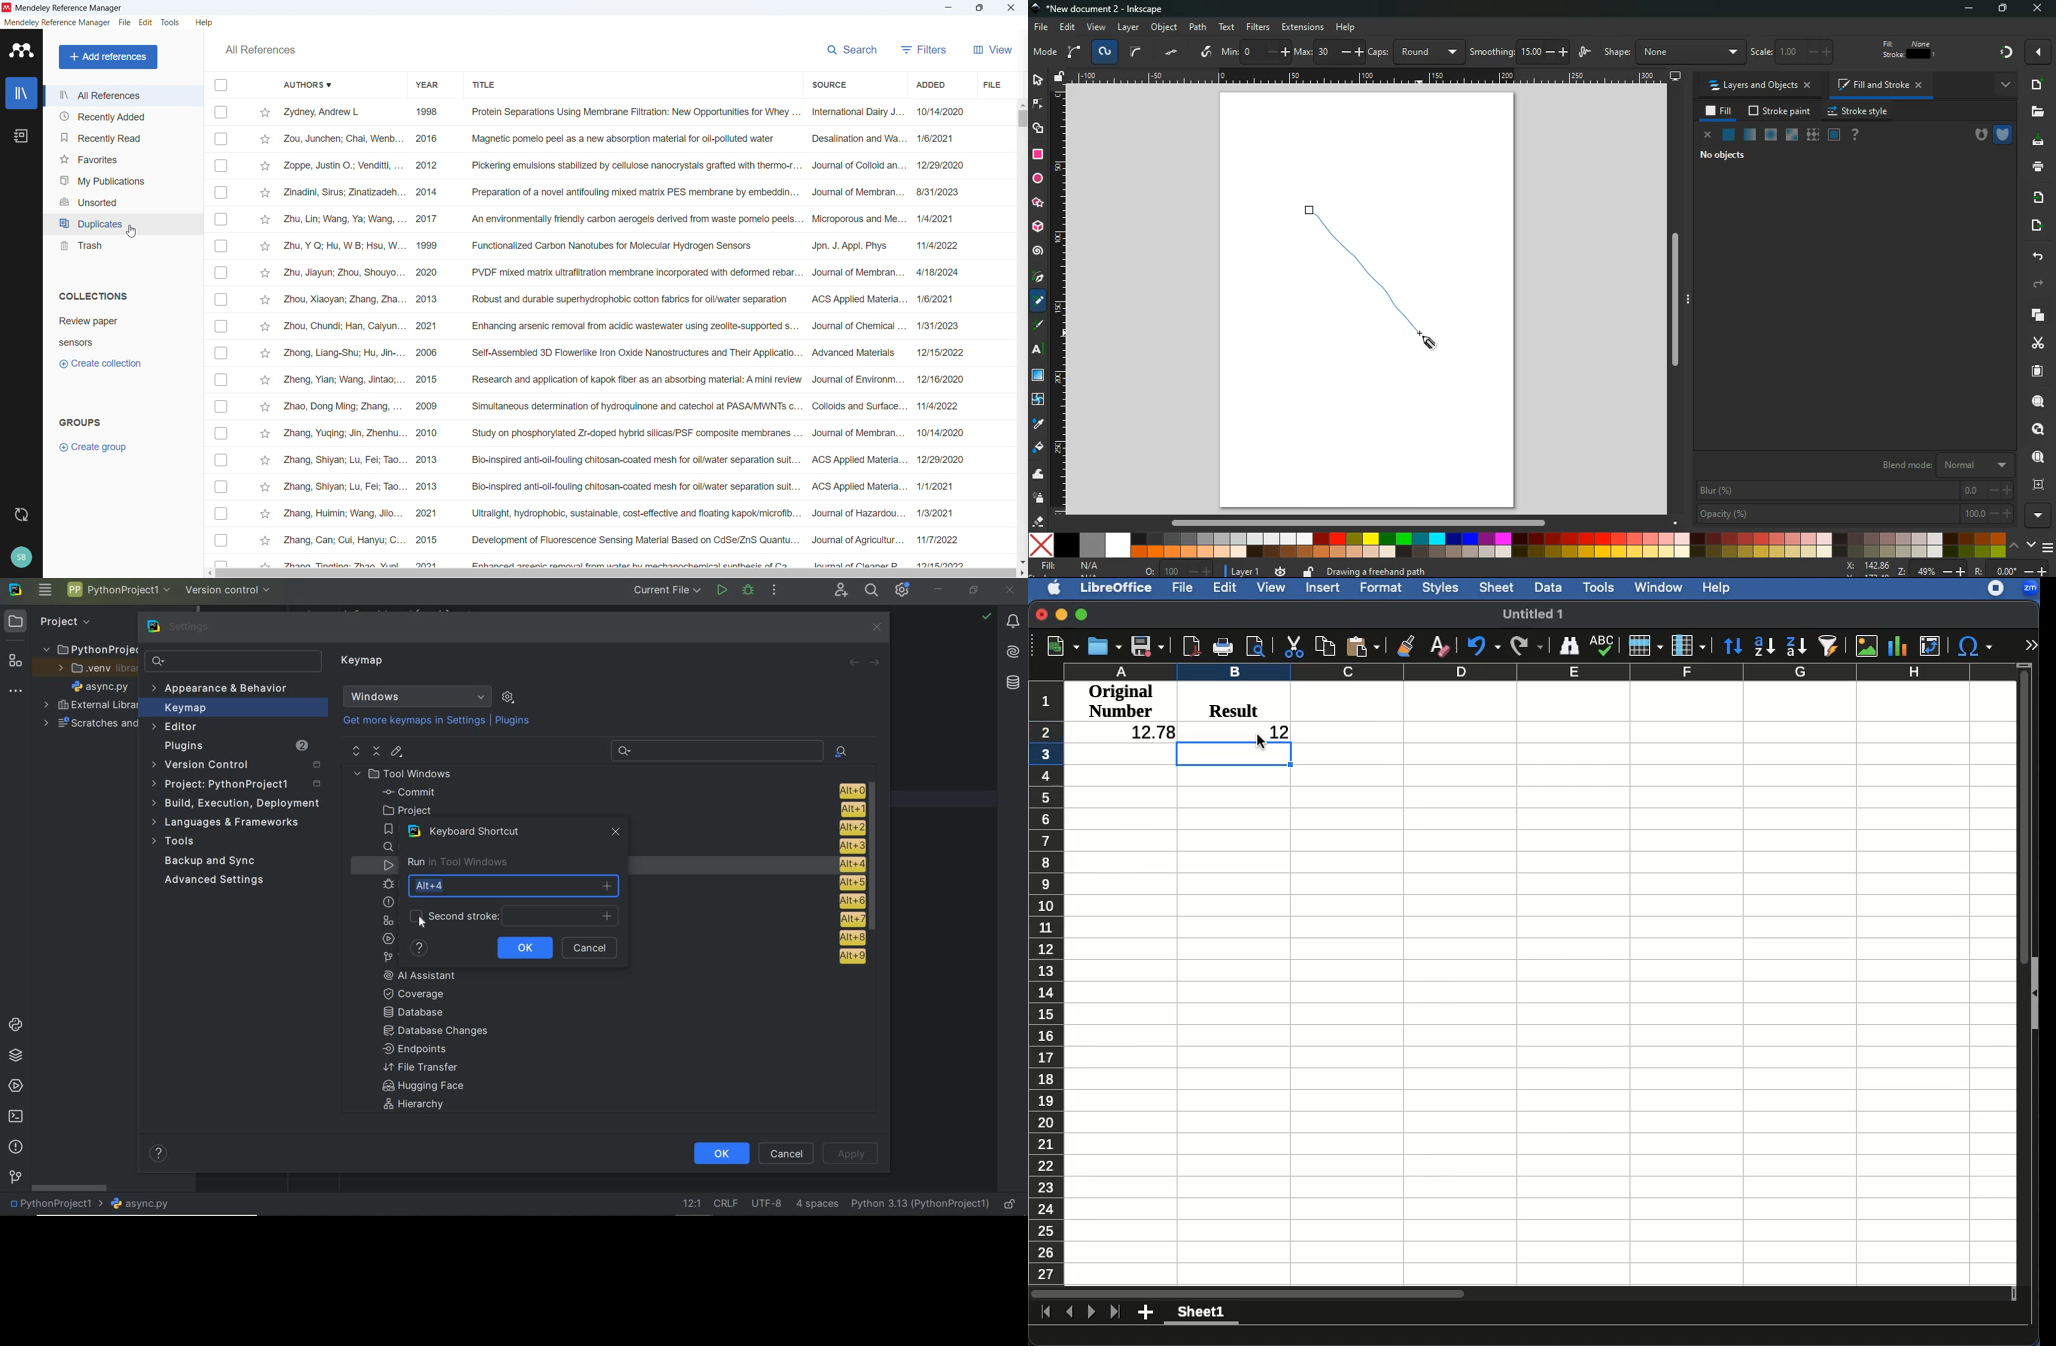 The height and width of the screenshot is (1372, 2072). I want to click on scrollbar, so click(876, 859).